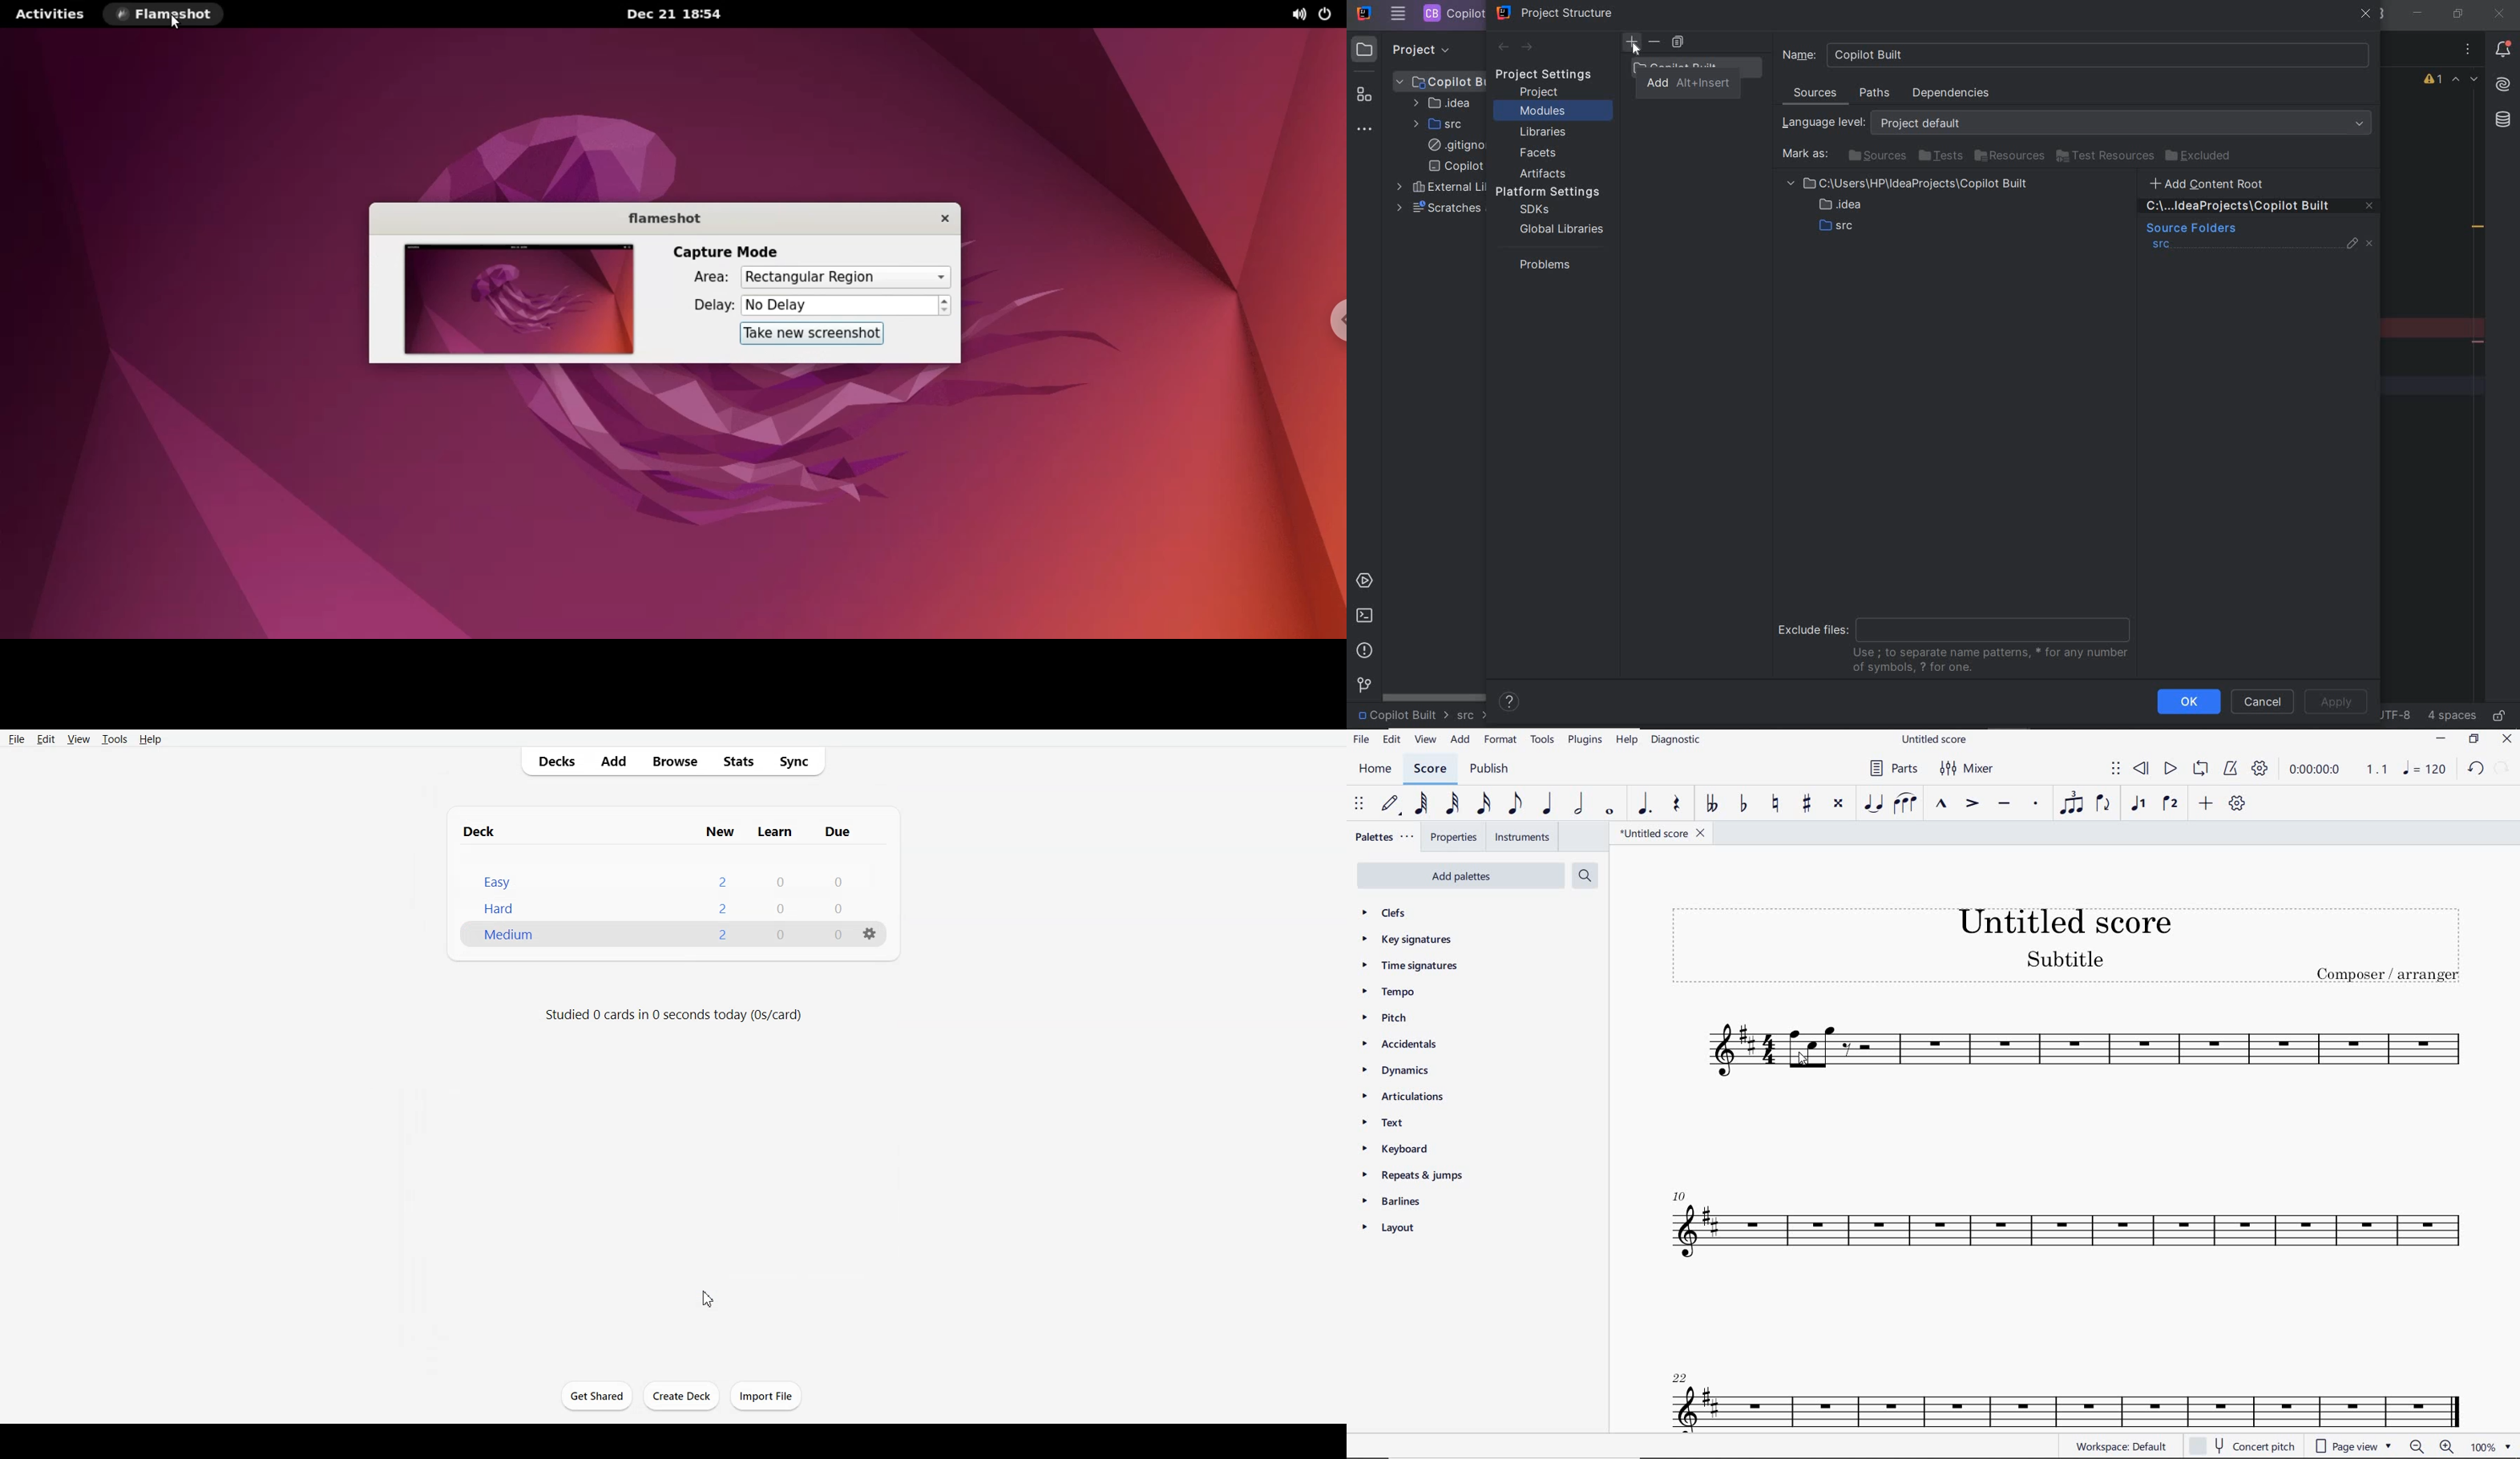 This screenshot has height=1484, width=2520. What do you see at coordinates (1655, 42) in the screenshot?
I see `delete` at bounding box center [1655, 42].